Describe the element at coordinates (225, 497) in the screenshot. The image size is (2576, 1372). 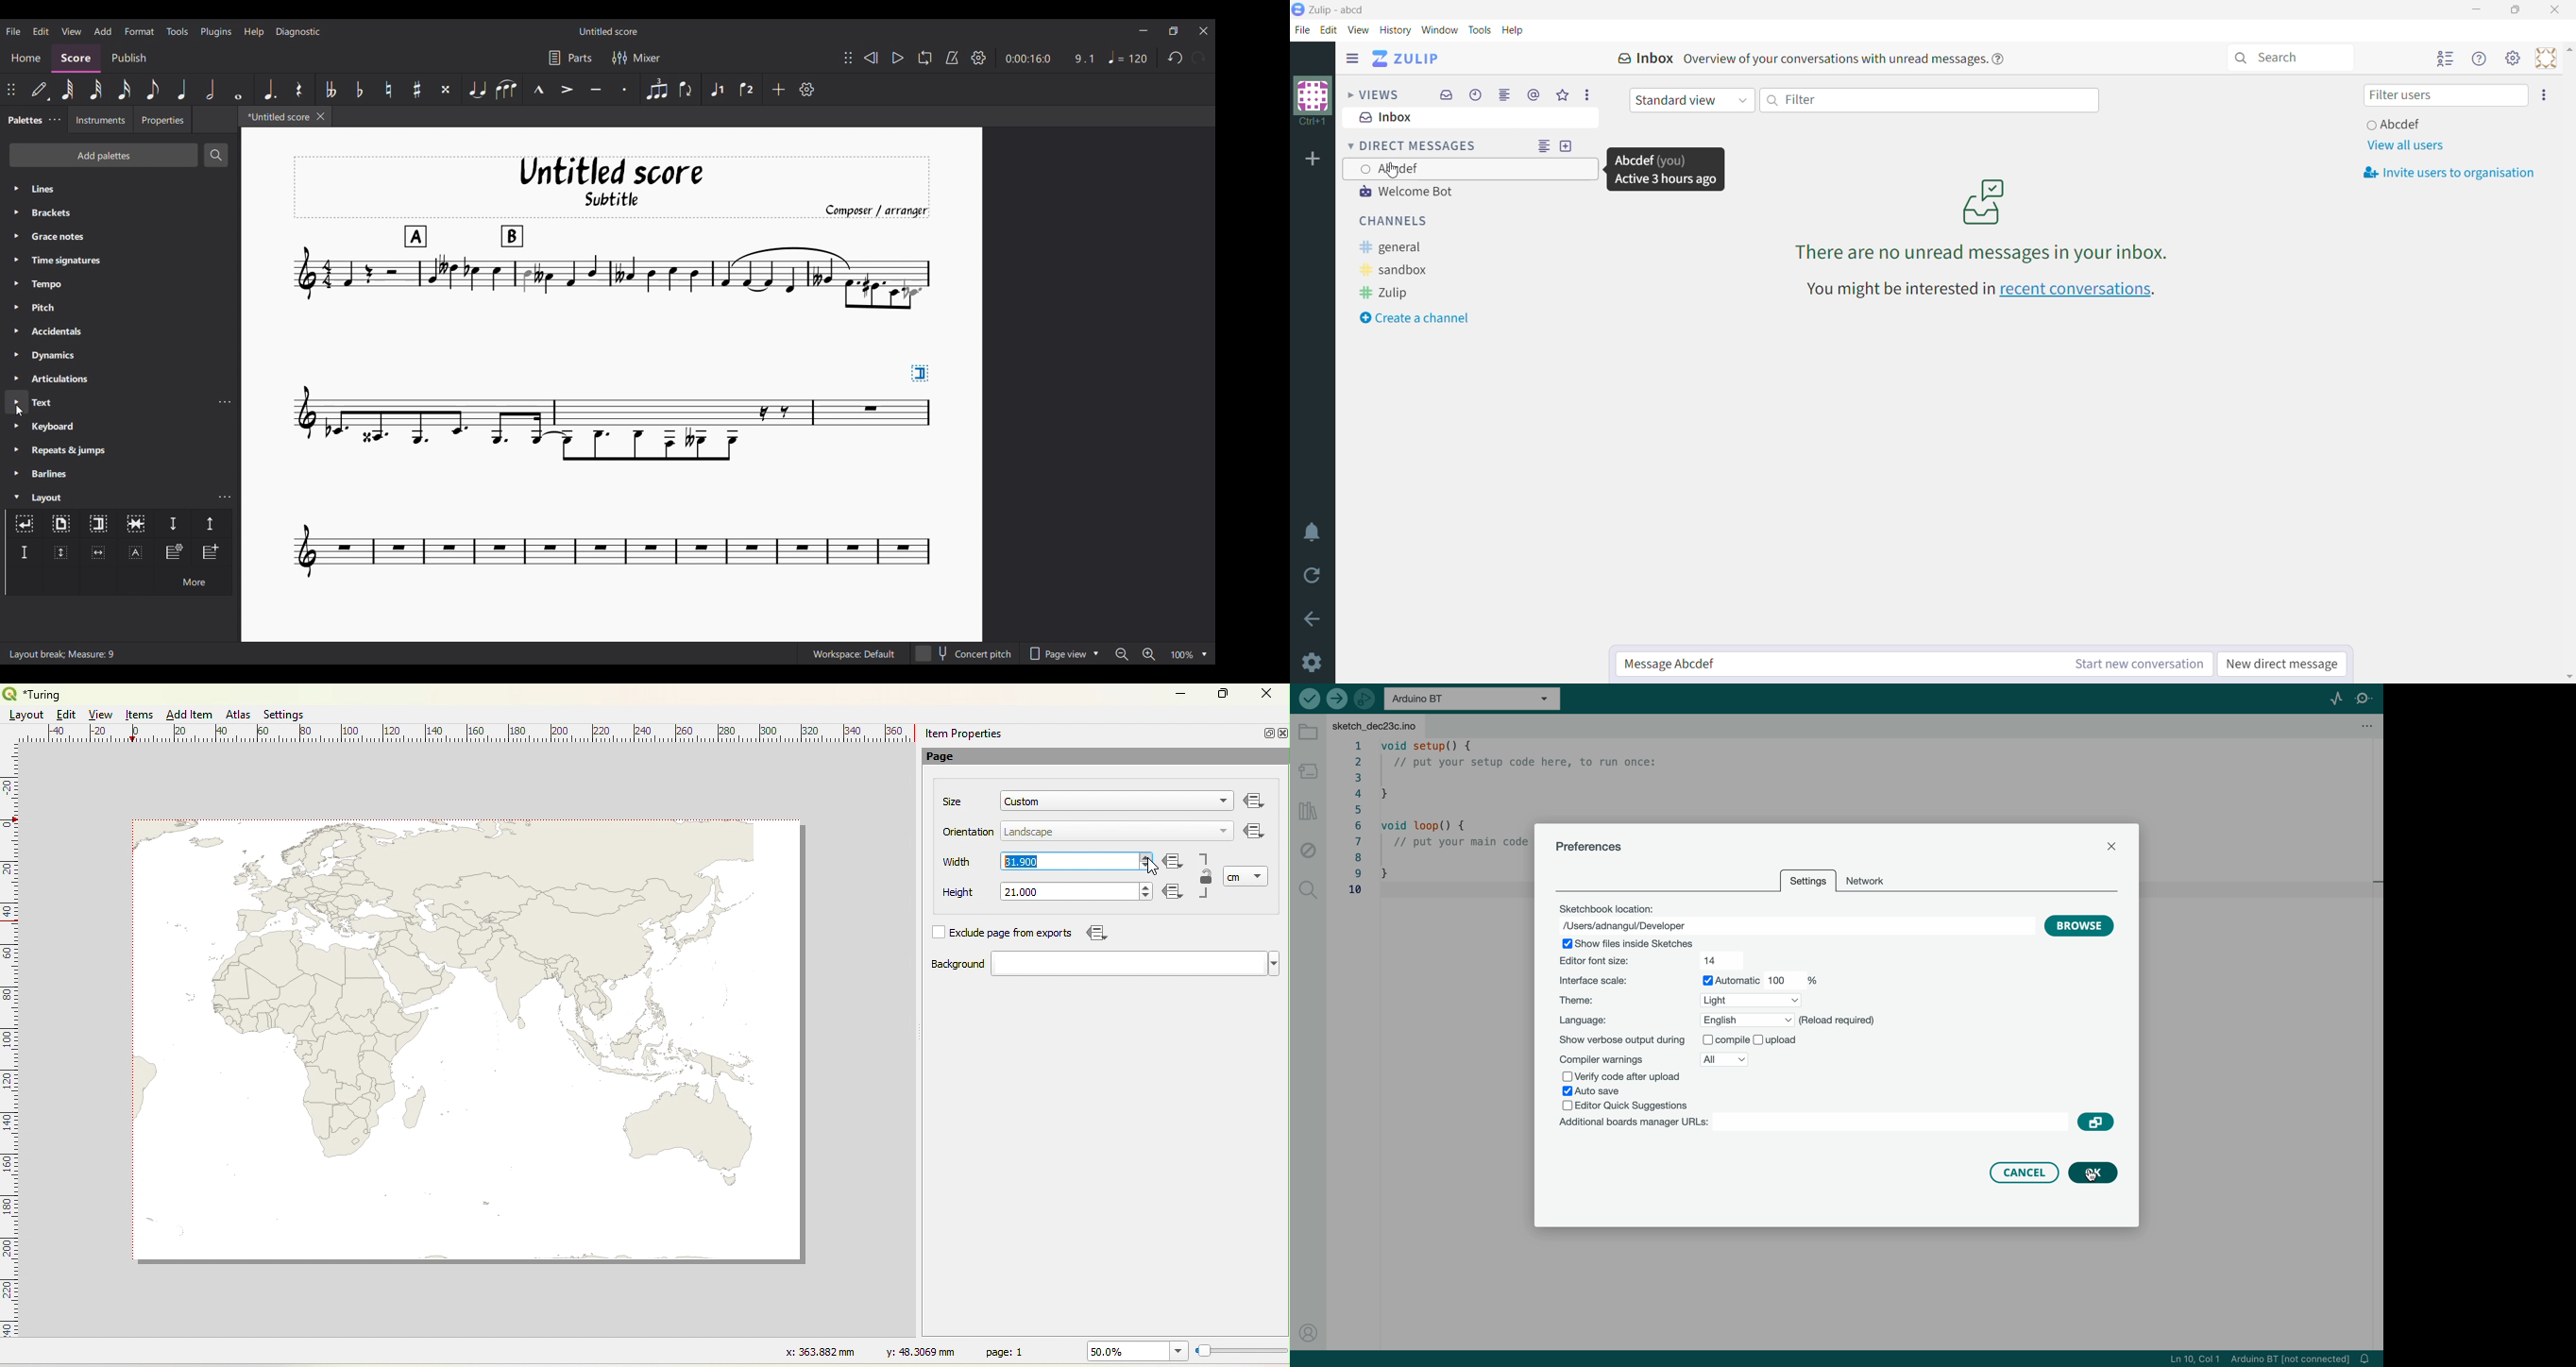
I see `Layout palette settings` at that location.